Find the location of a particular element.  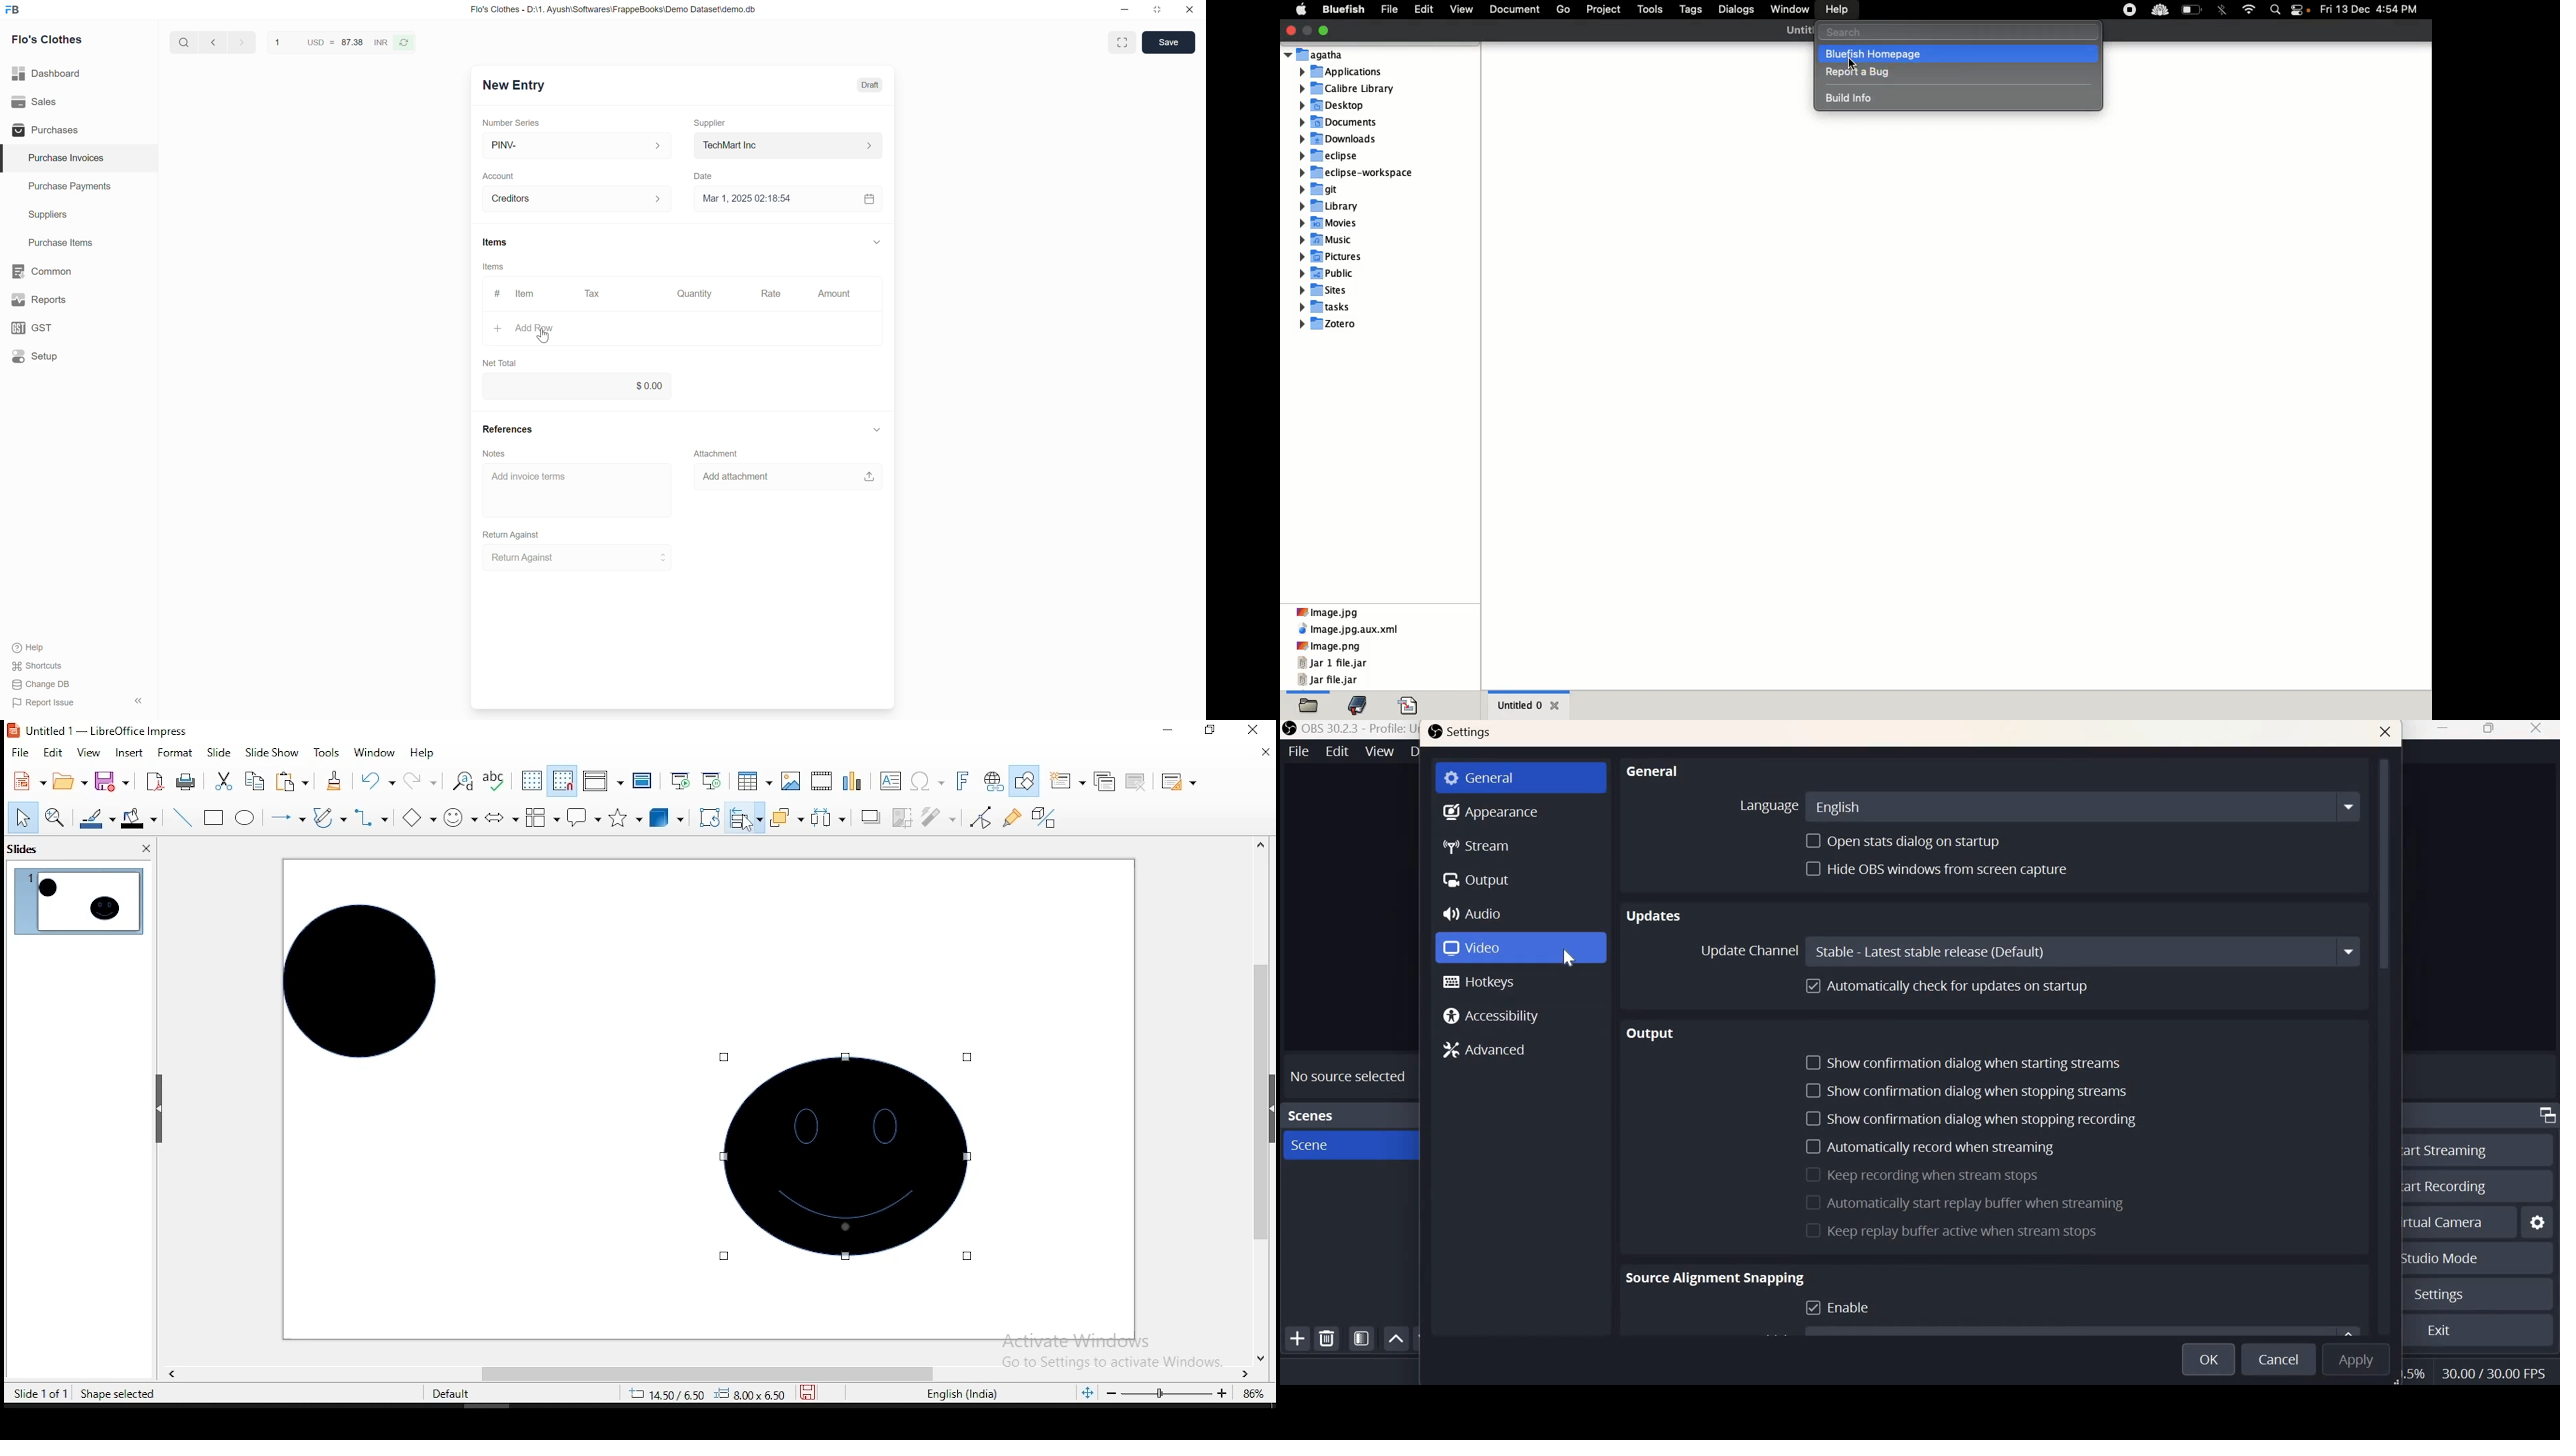

Toggle between form and full width is located at coordinates (1122, 42).